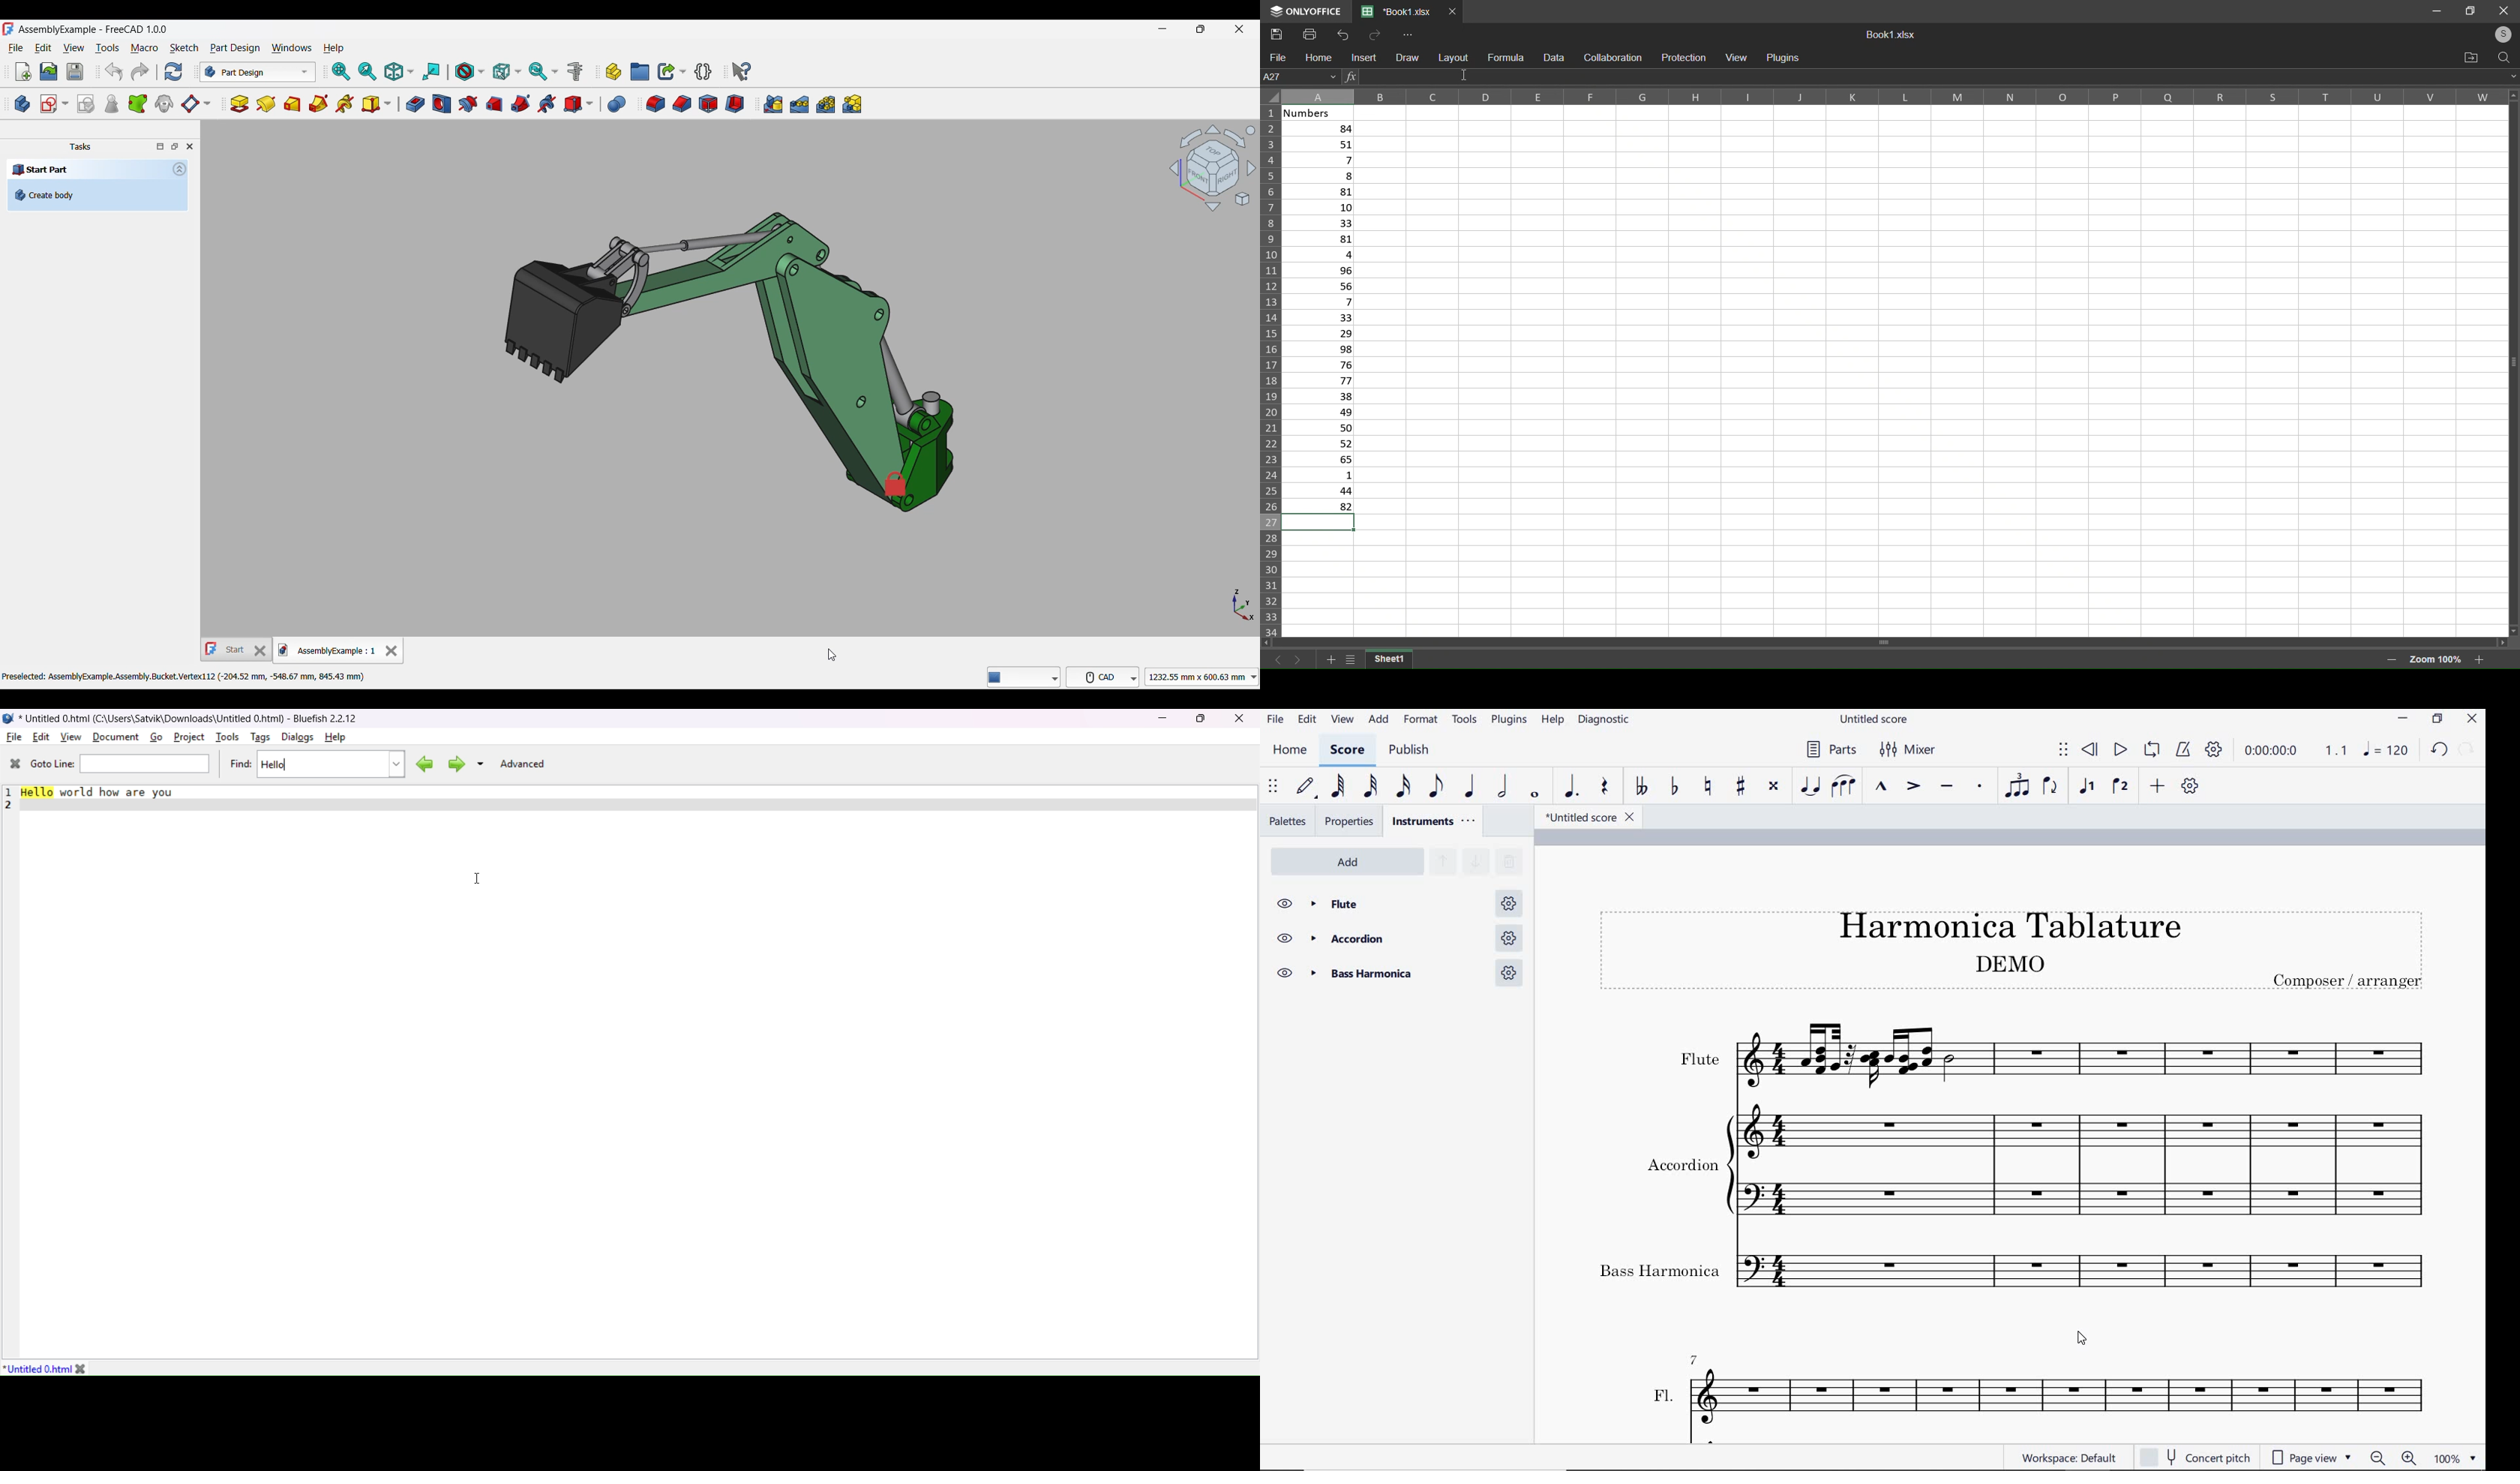  Describe the element at coordinates (292, 49) in the screenshot. I see `Windows menu` at that location.